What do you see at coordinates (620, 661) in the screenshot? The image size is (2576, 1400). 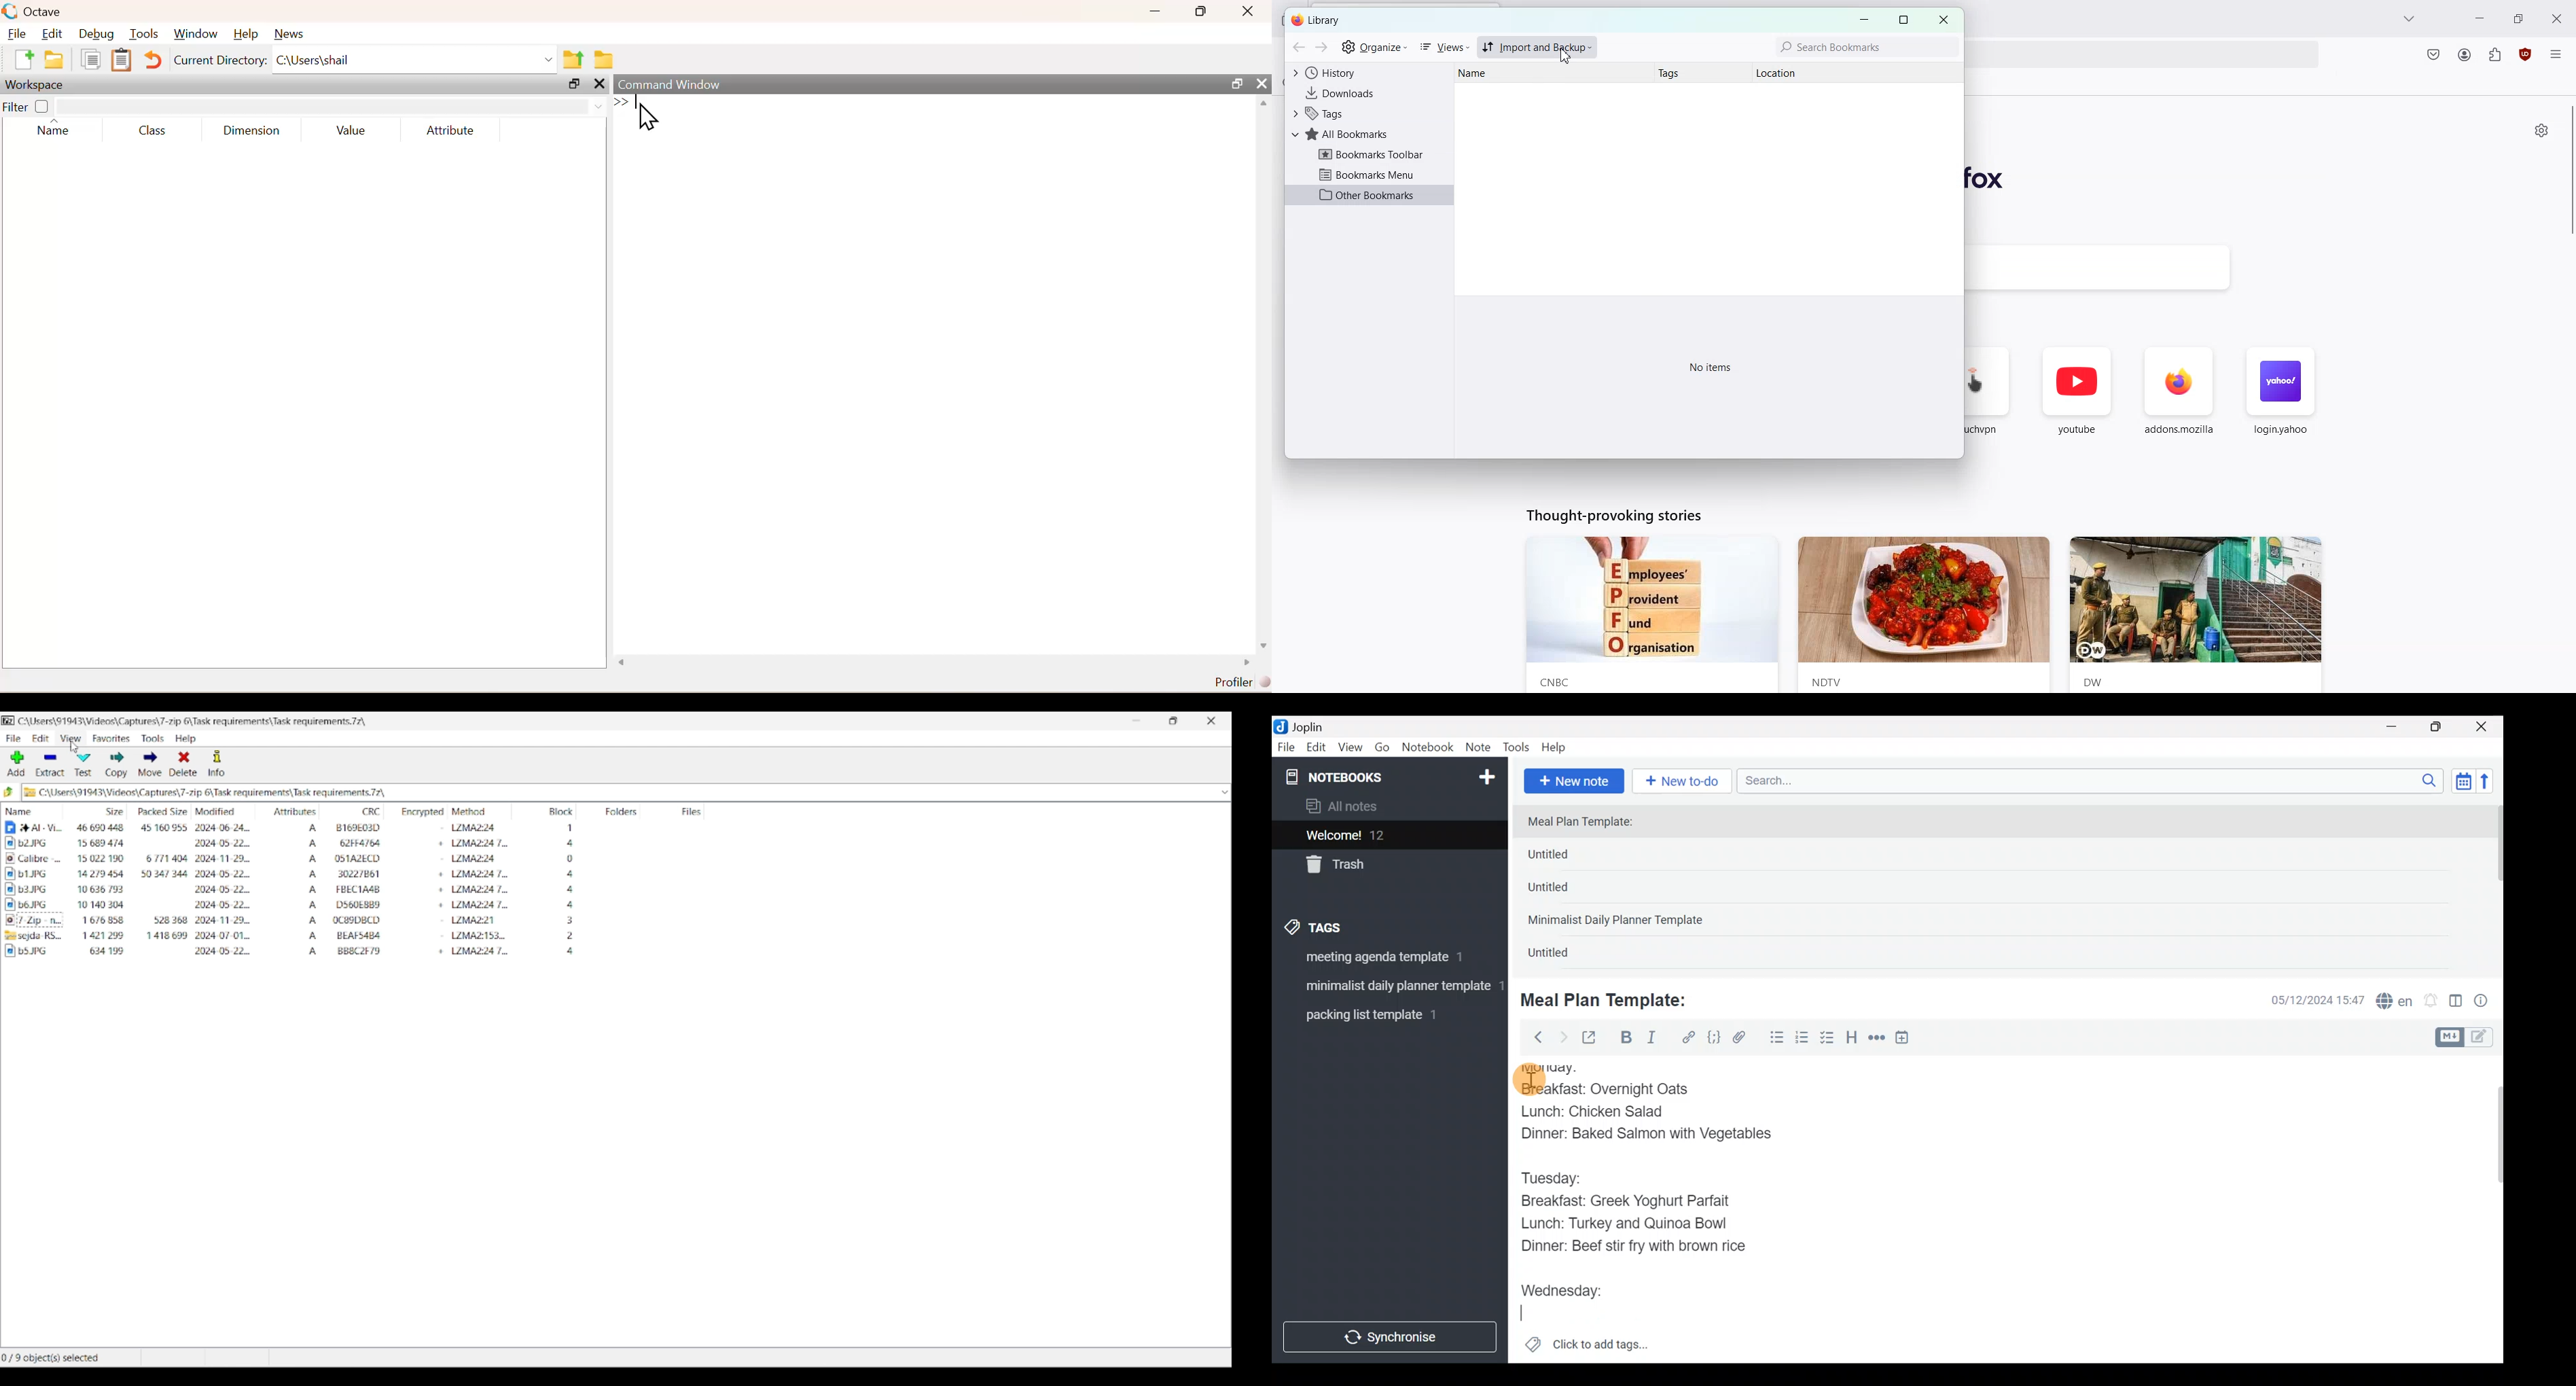 I see `Left` at bounding box center [620, 661].